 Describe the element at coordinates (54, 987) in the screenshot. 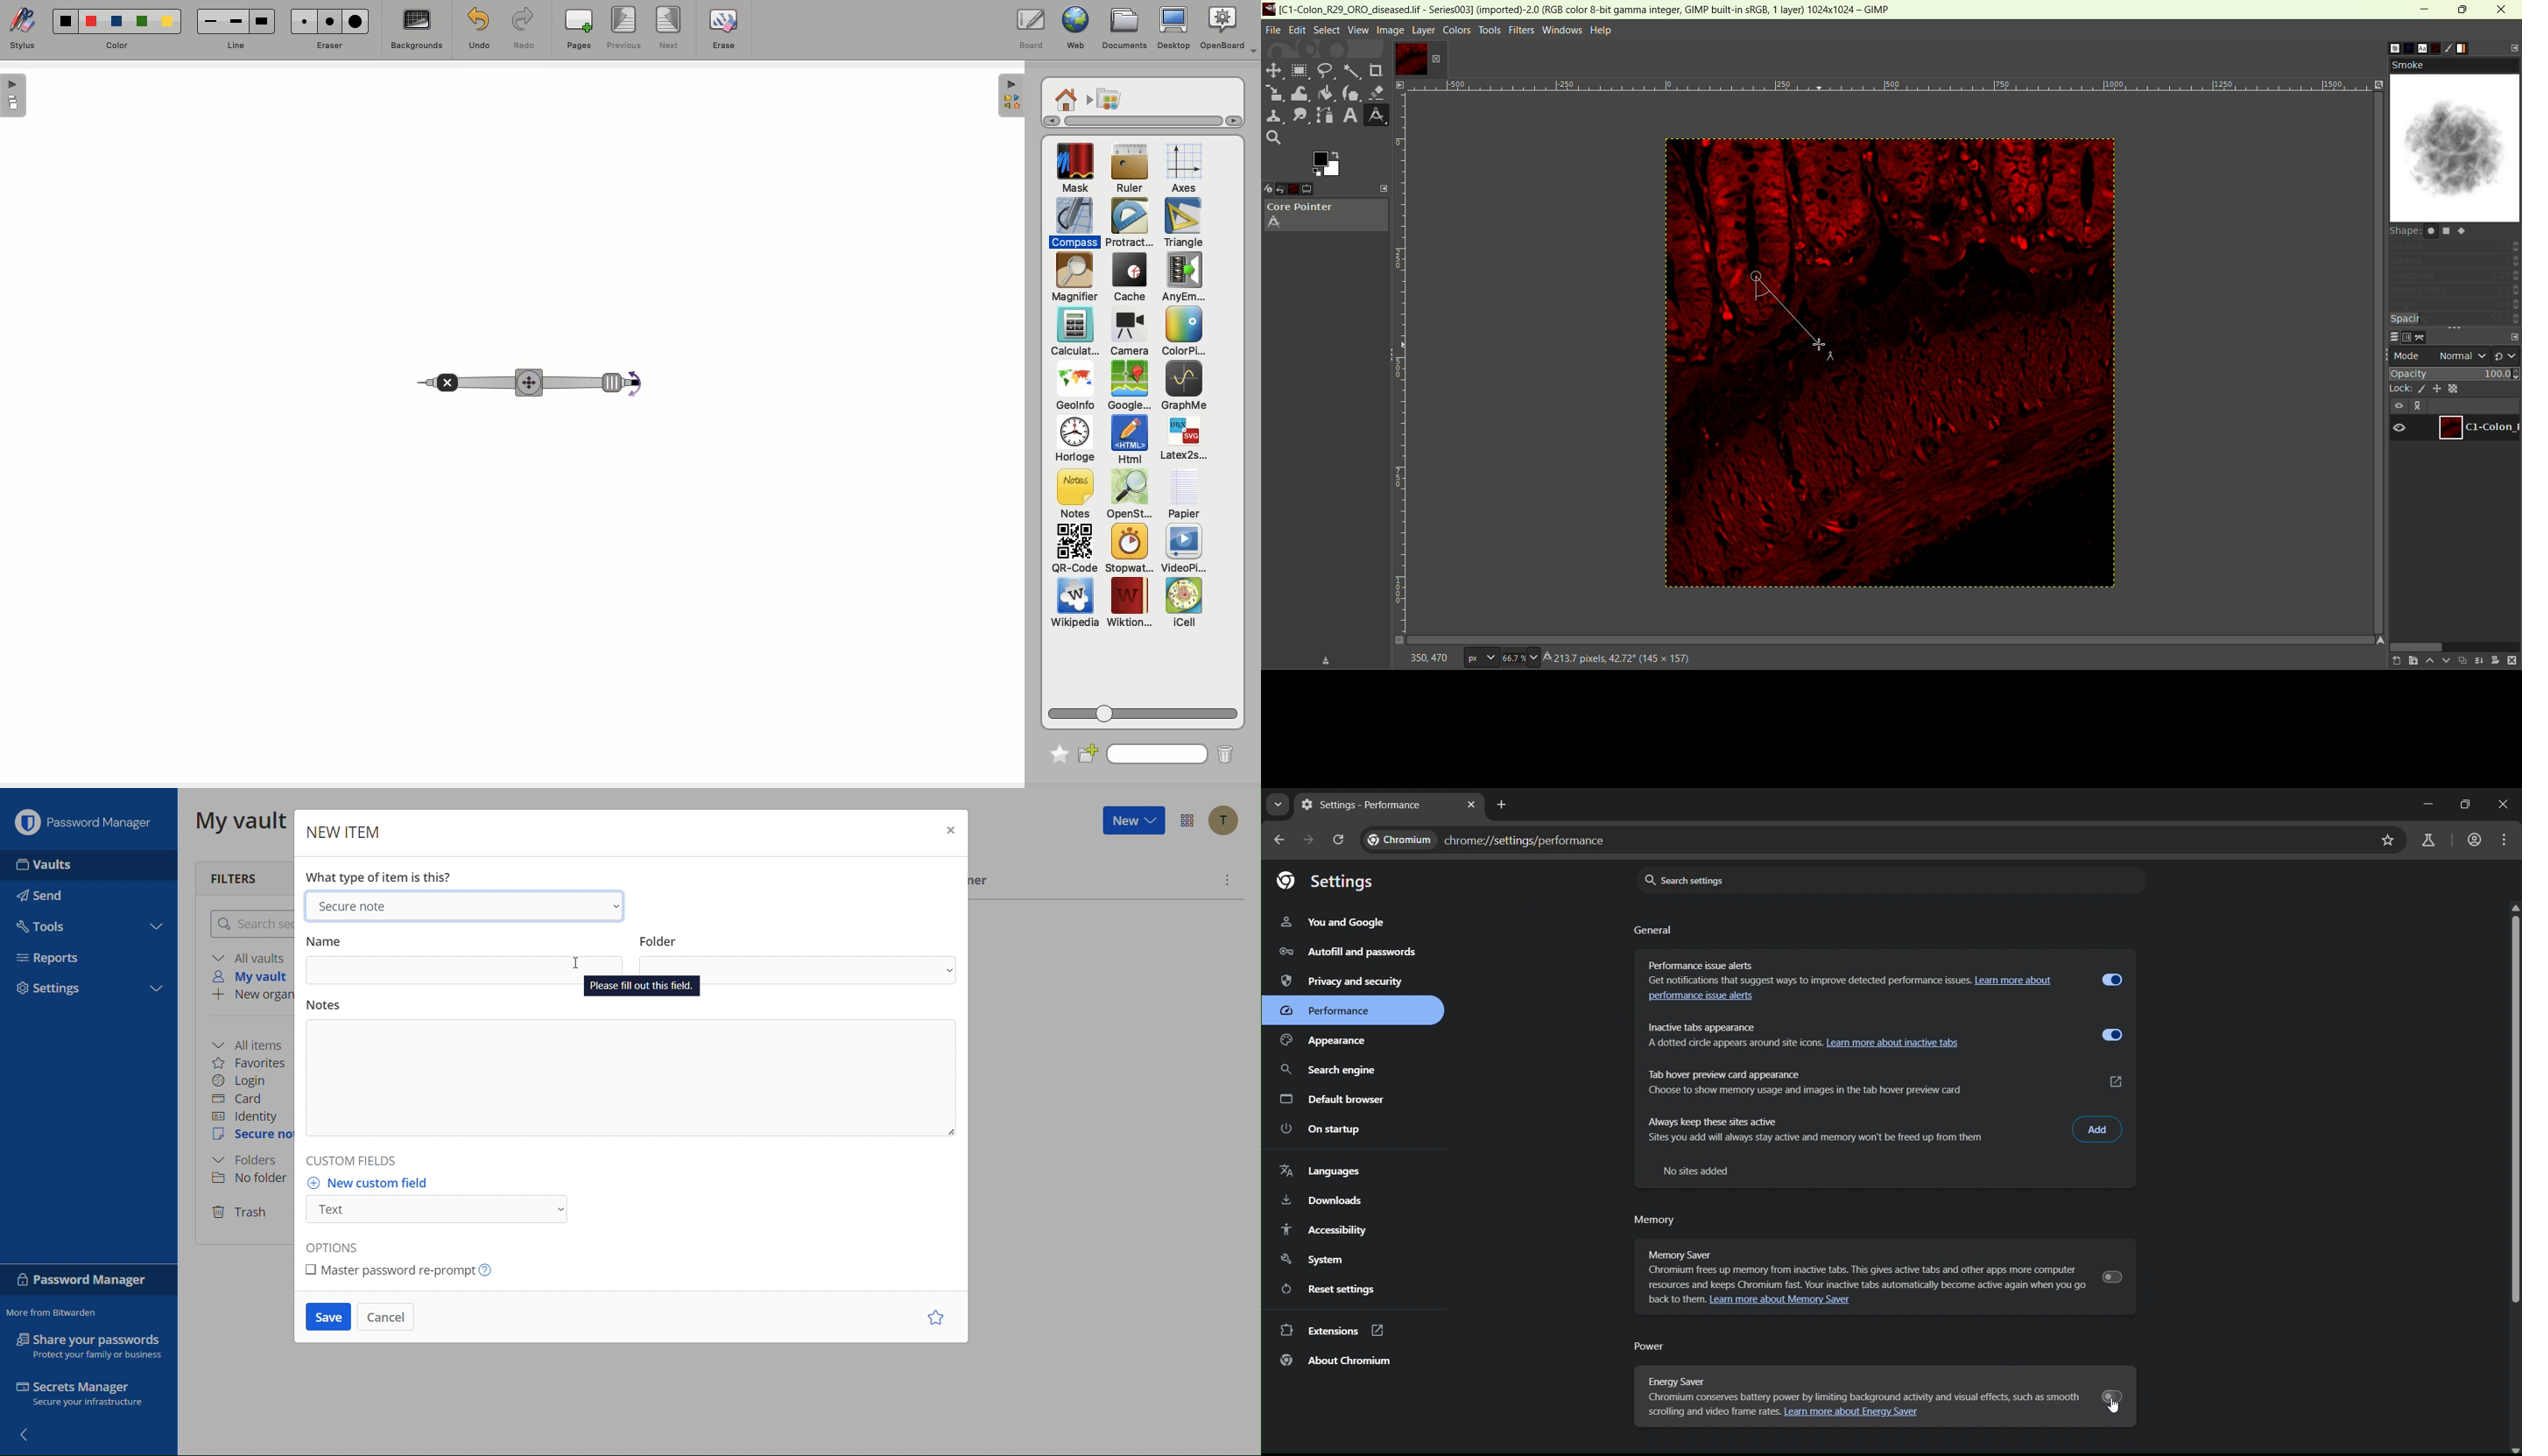

I see `Settings` at that location.